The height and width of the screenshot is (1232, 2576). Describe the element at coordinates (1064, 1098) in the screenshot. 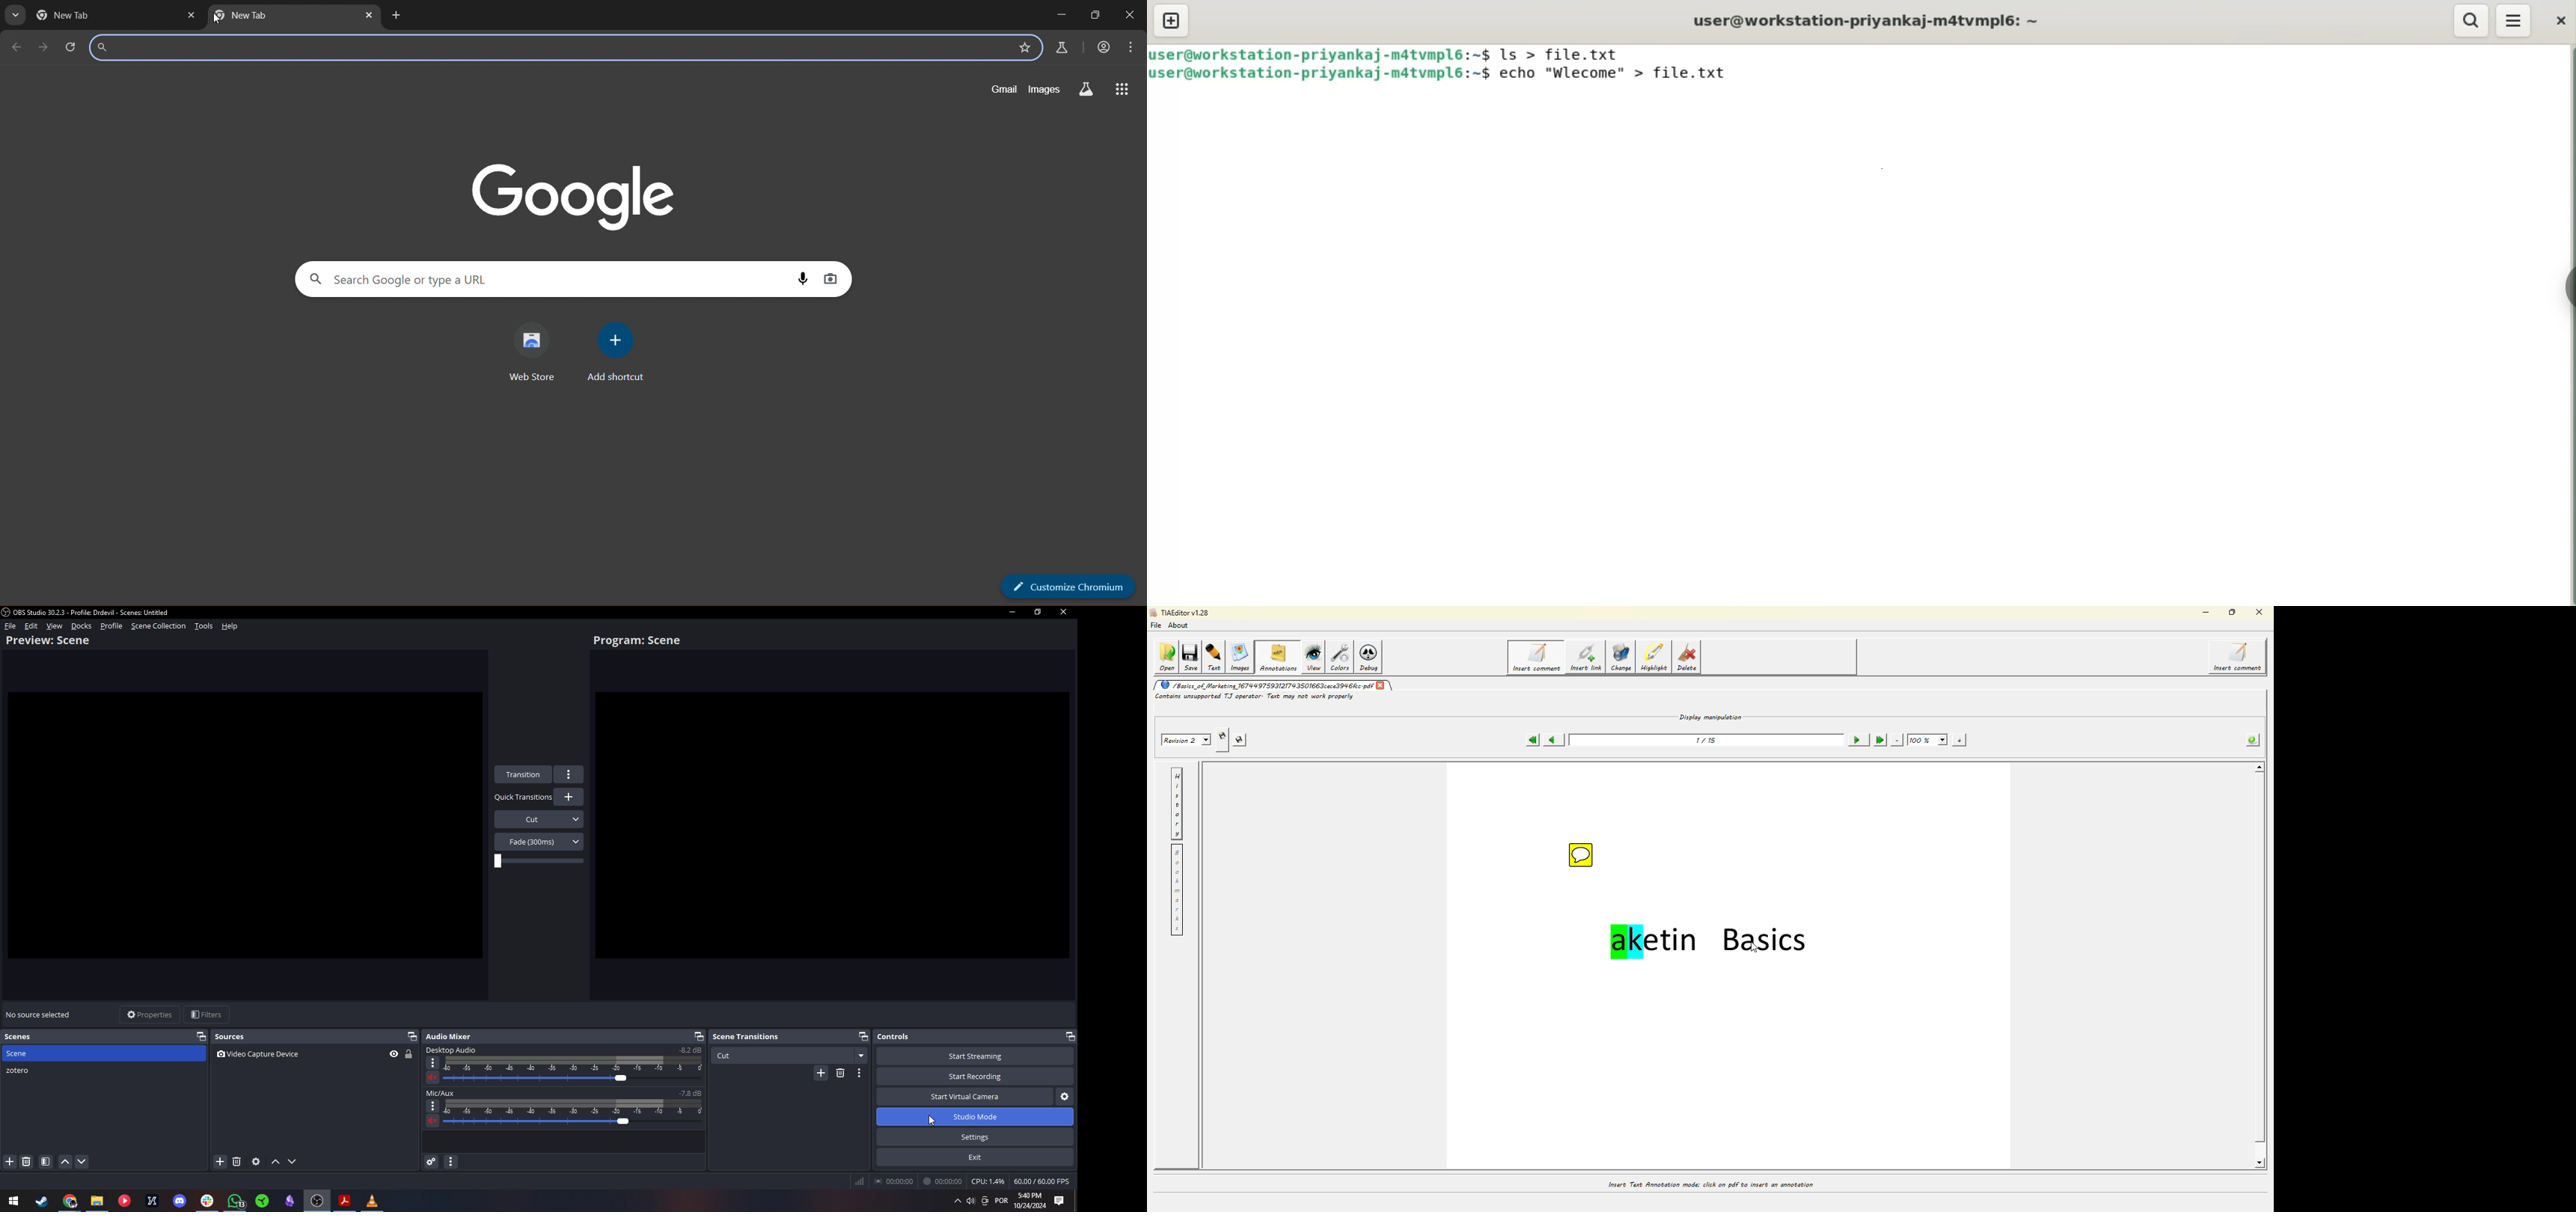

I see `Configure virtual camera` at that location.